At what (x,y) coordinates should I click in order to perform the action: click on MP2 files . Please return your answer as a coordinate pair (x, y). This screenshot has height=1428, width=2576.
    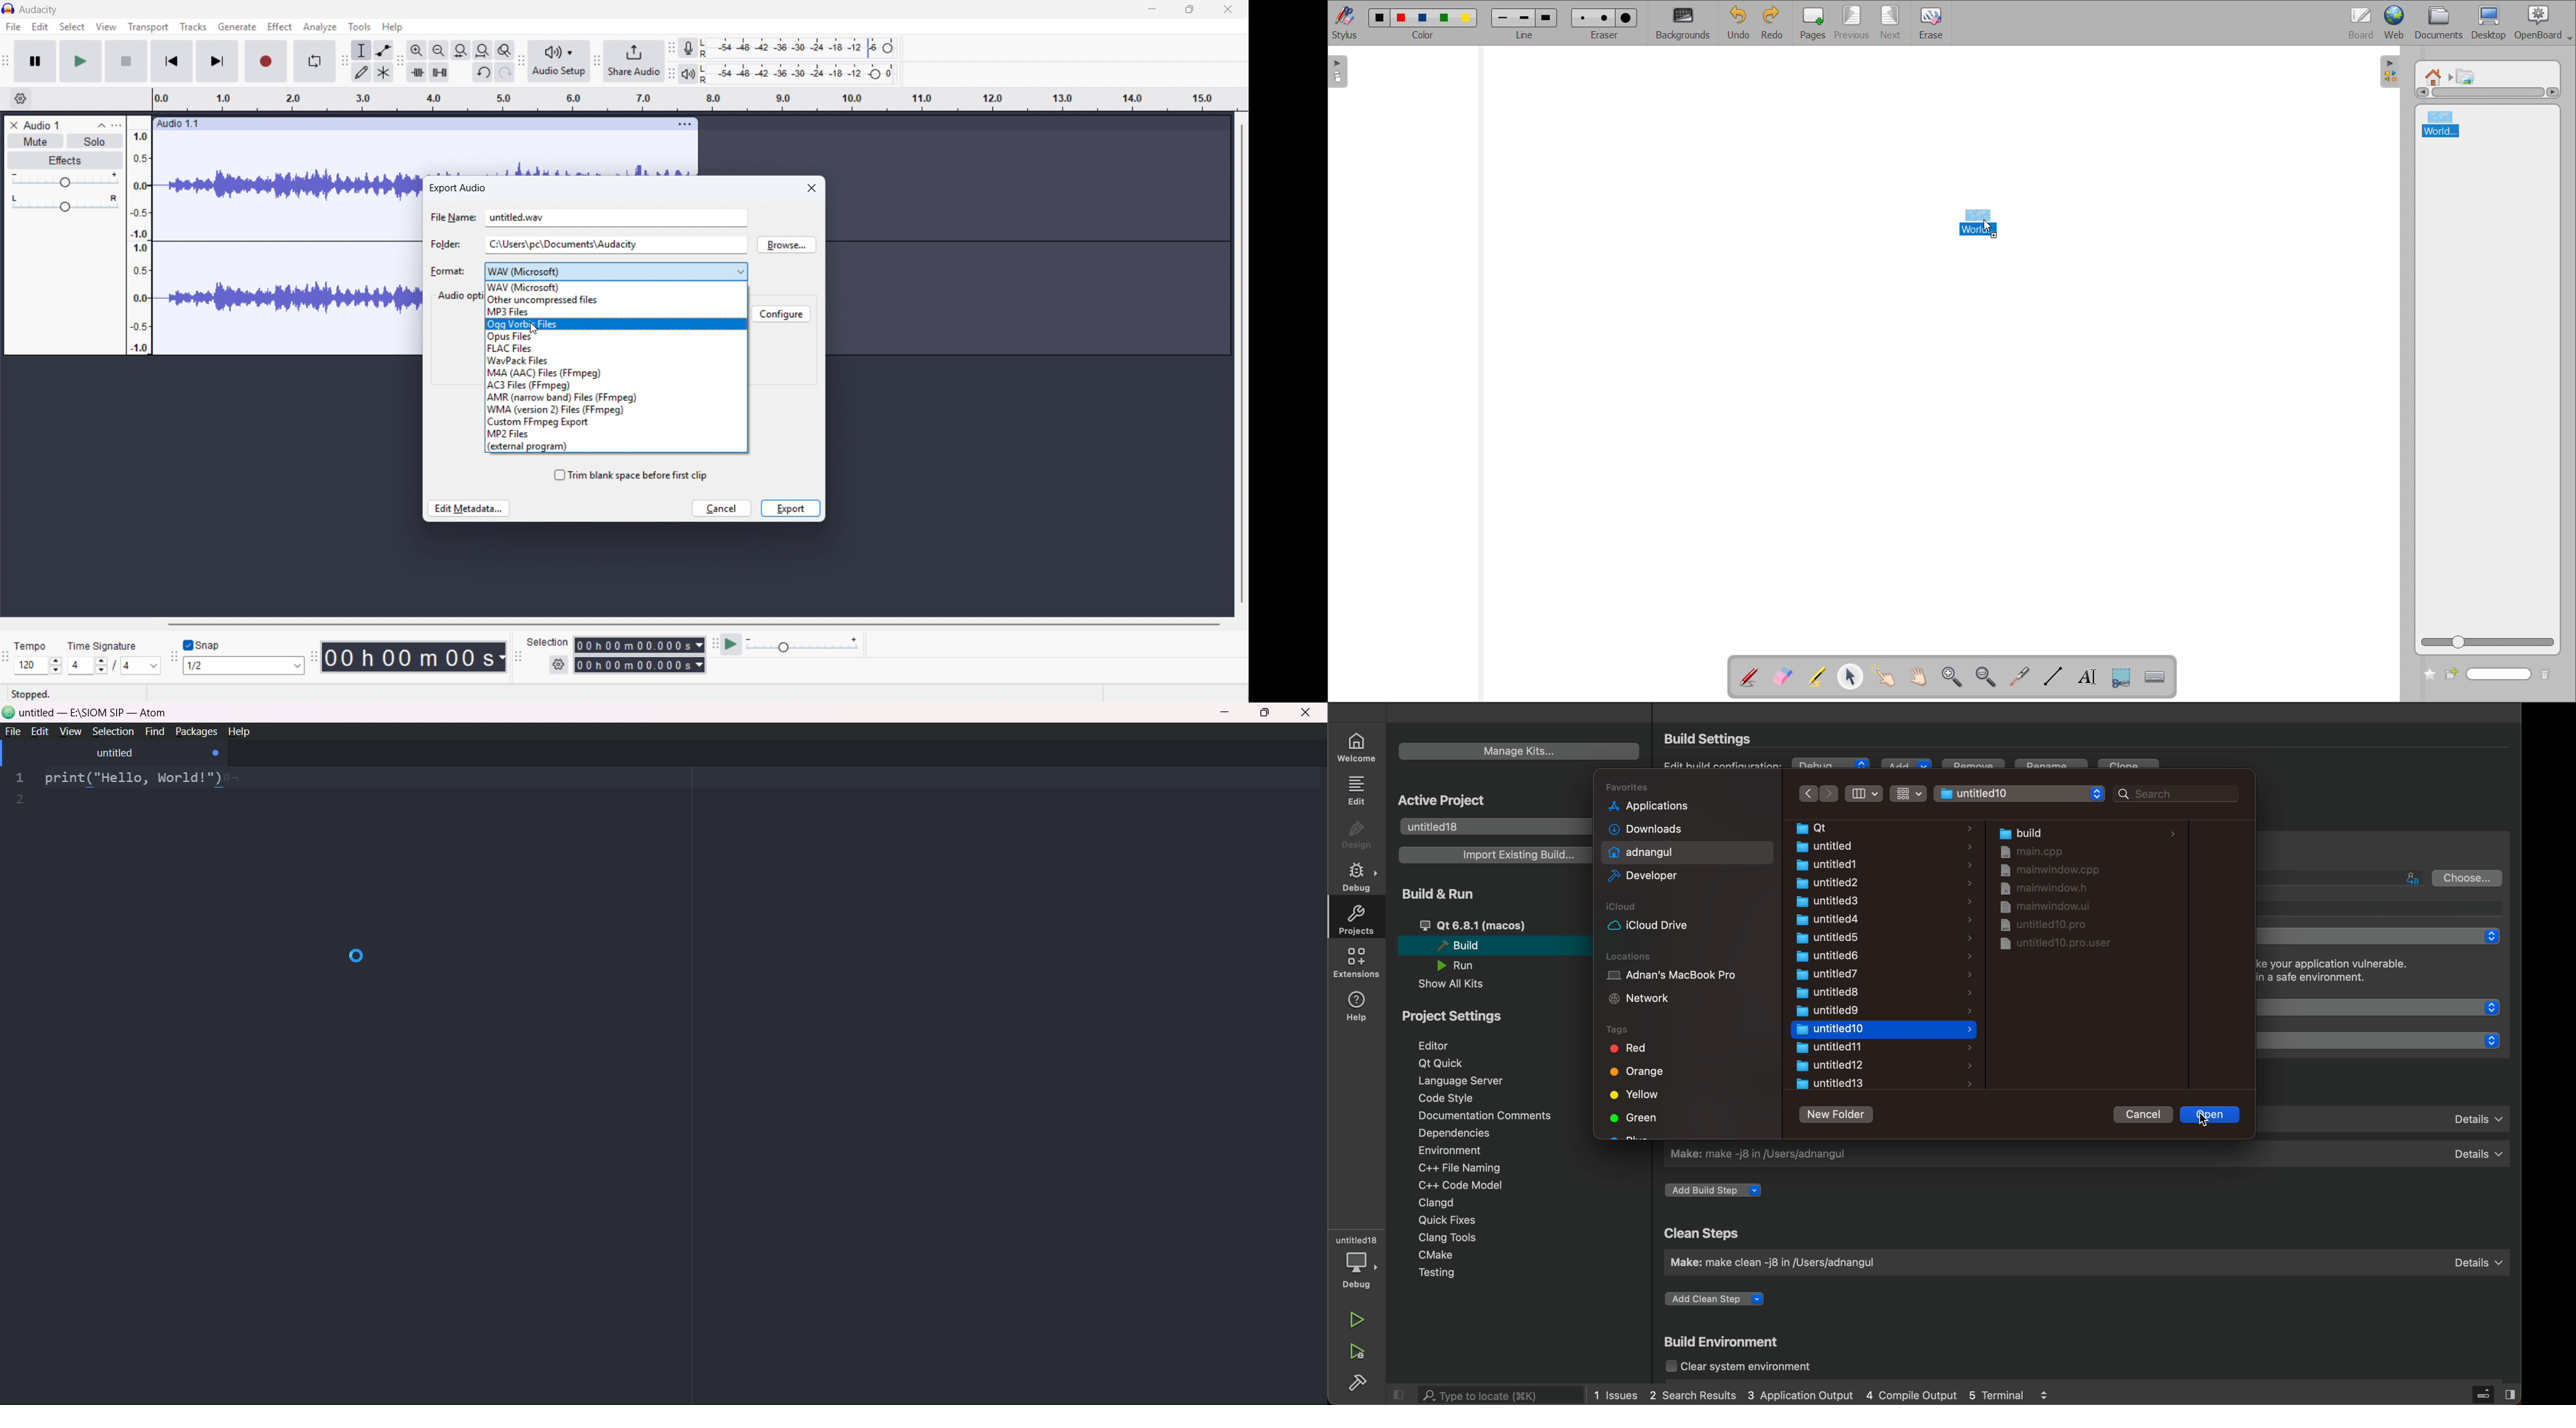
    Looking at the image, I should click on (617, 434).